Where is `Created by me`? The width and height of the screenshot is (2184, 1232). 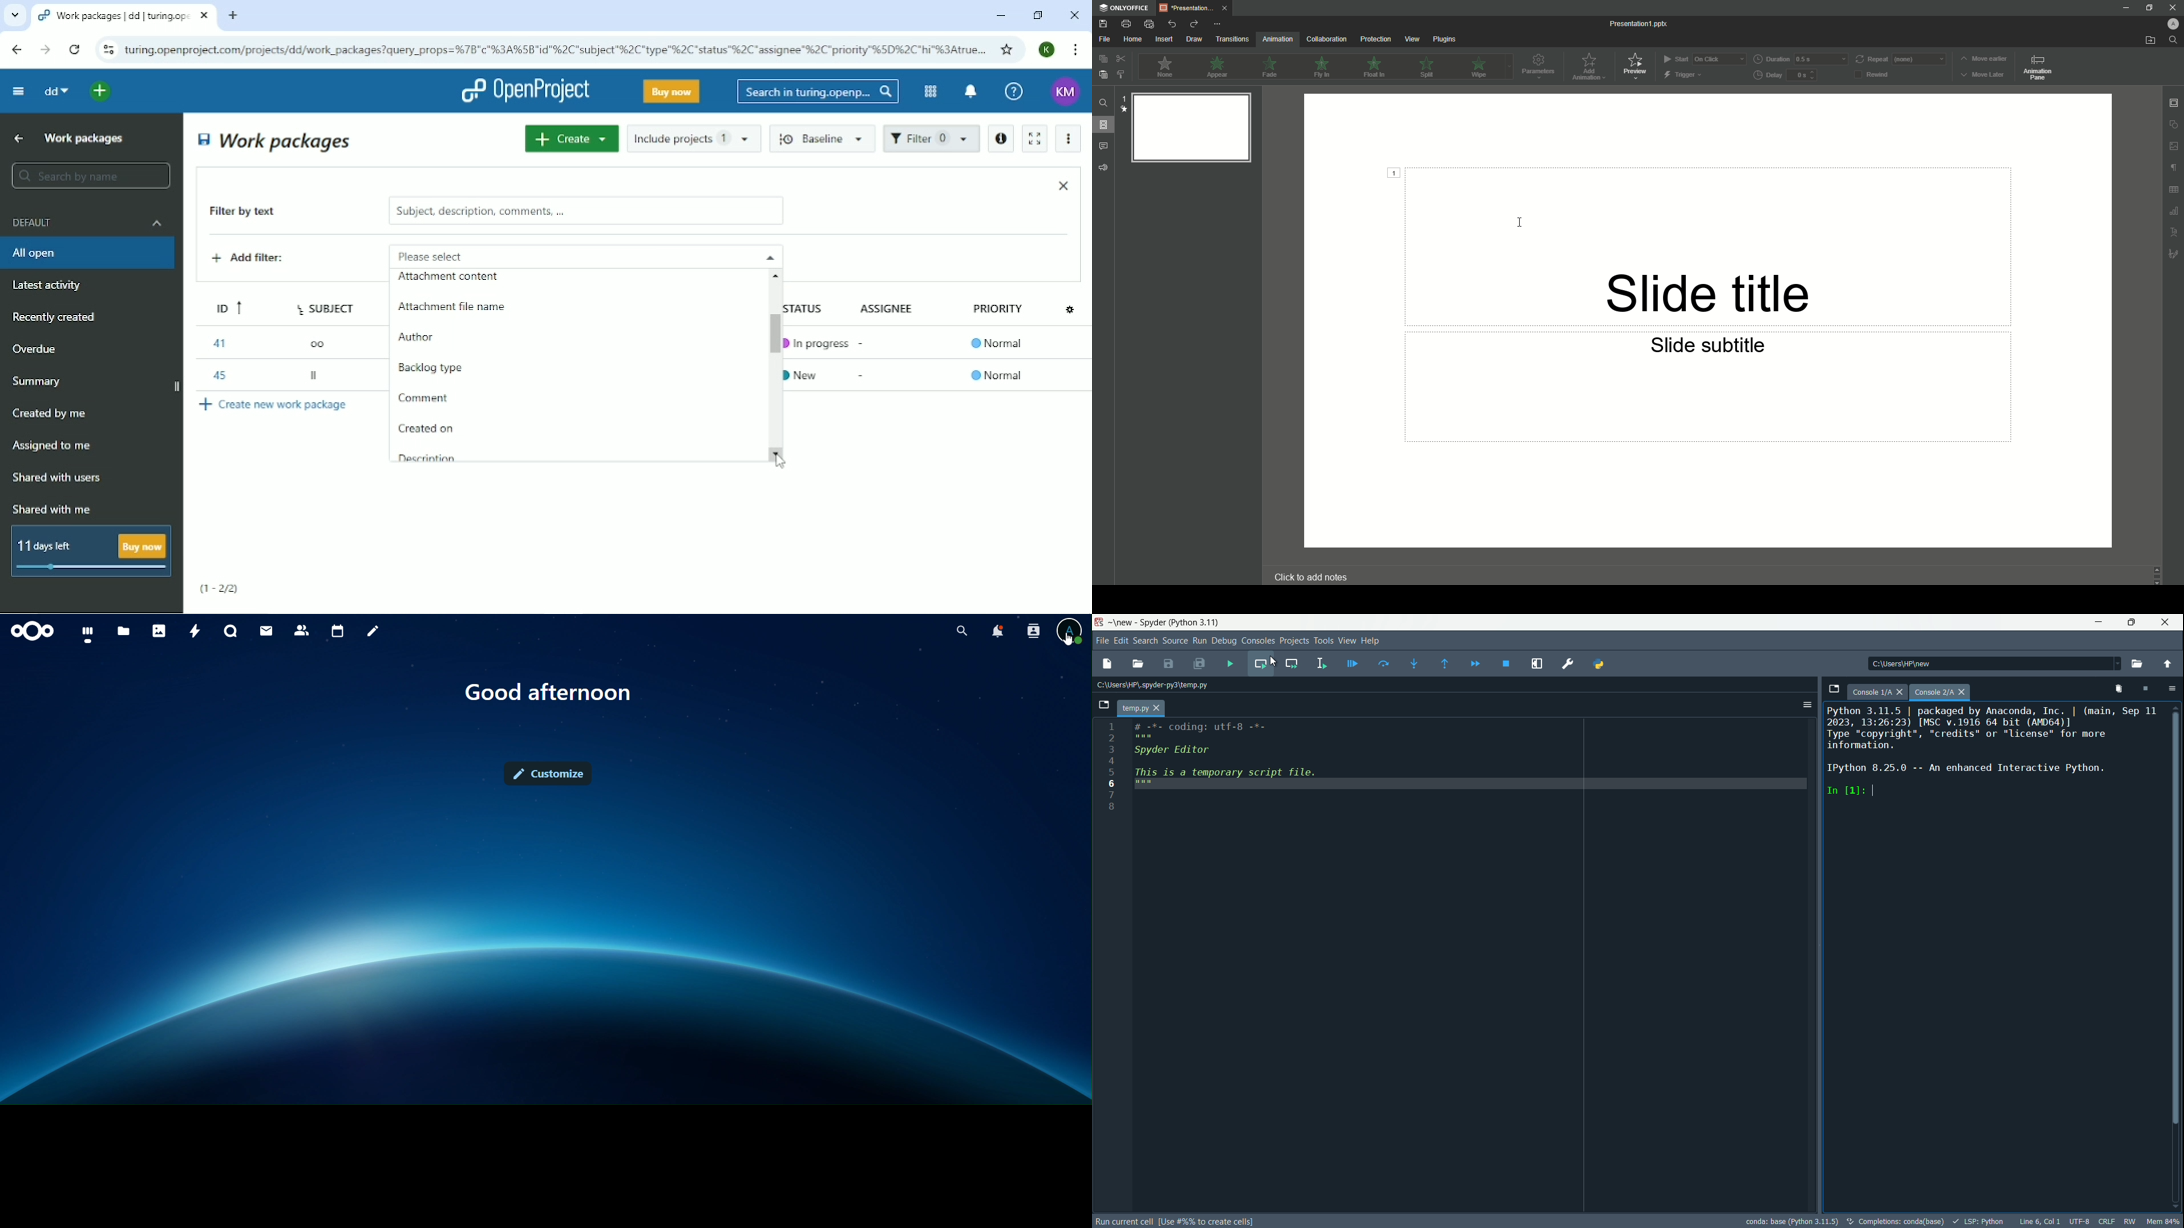
Created by me is located at coordinates (53, 414).